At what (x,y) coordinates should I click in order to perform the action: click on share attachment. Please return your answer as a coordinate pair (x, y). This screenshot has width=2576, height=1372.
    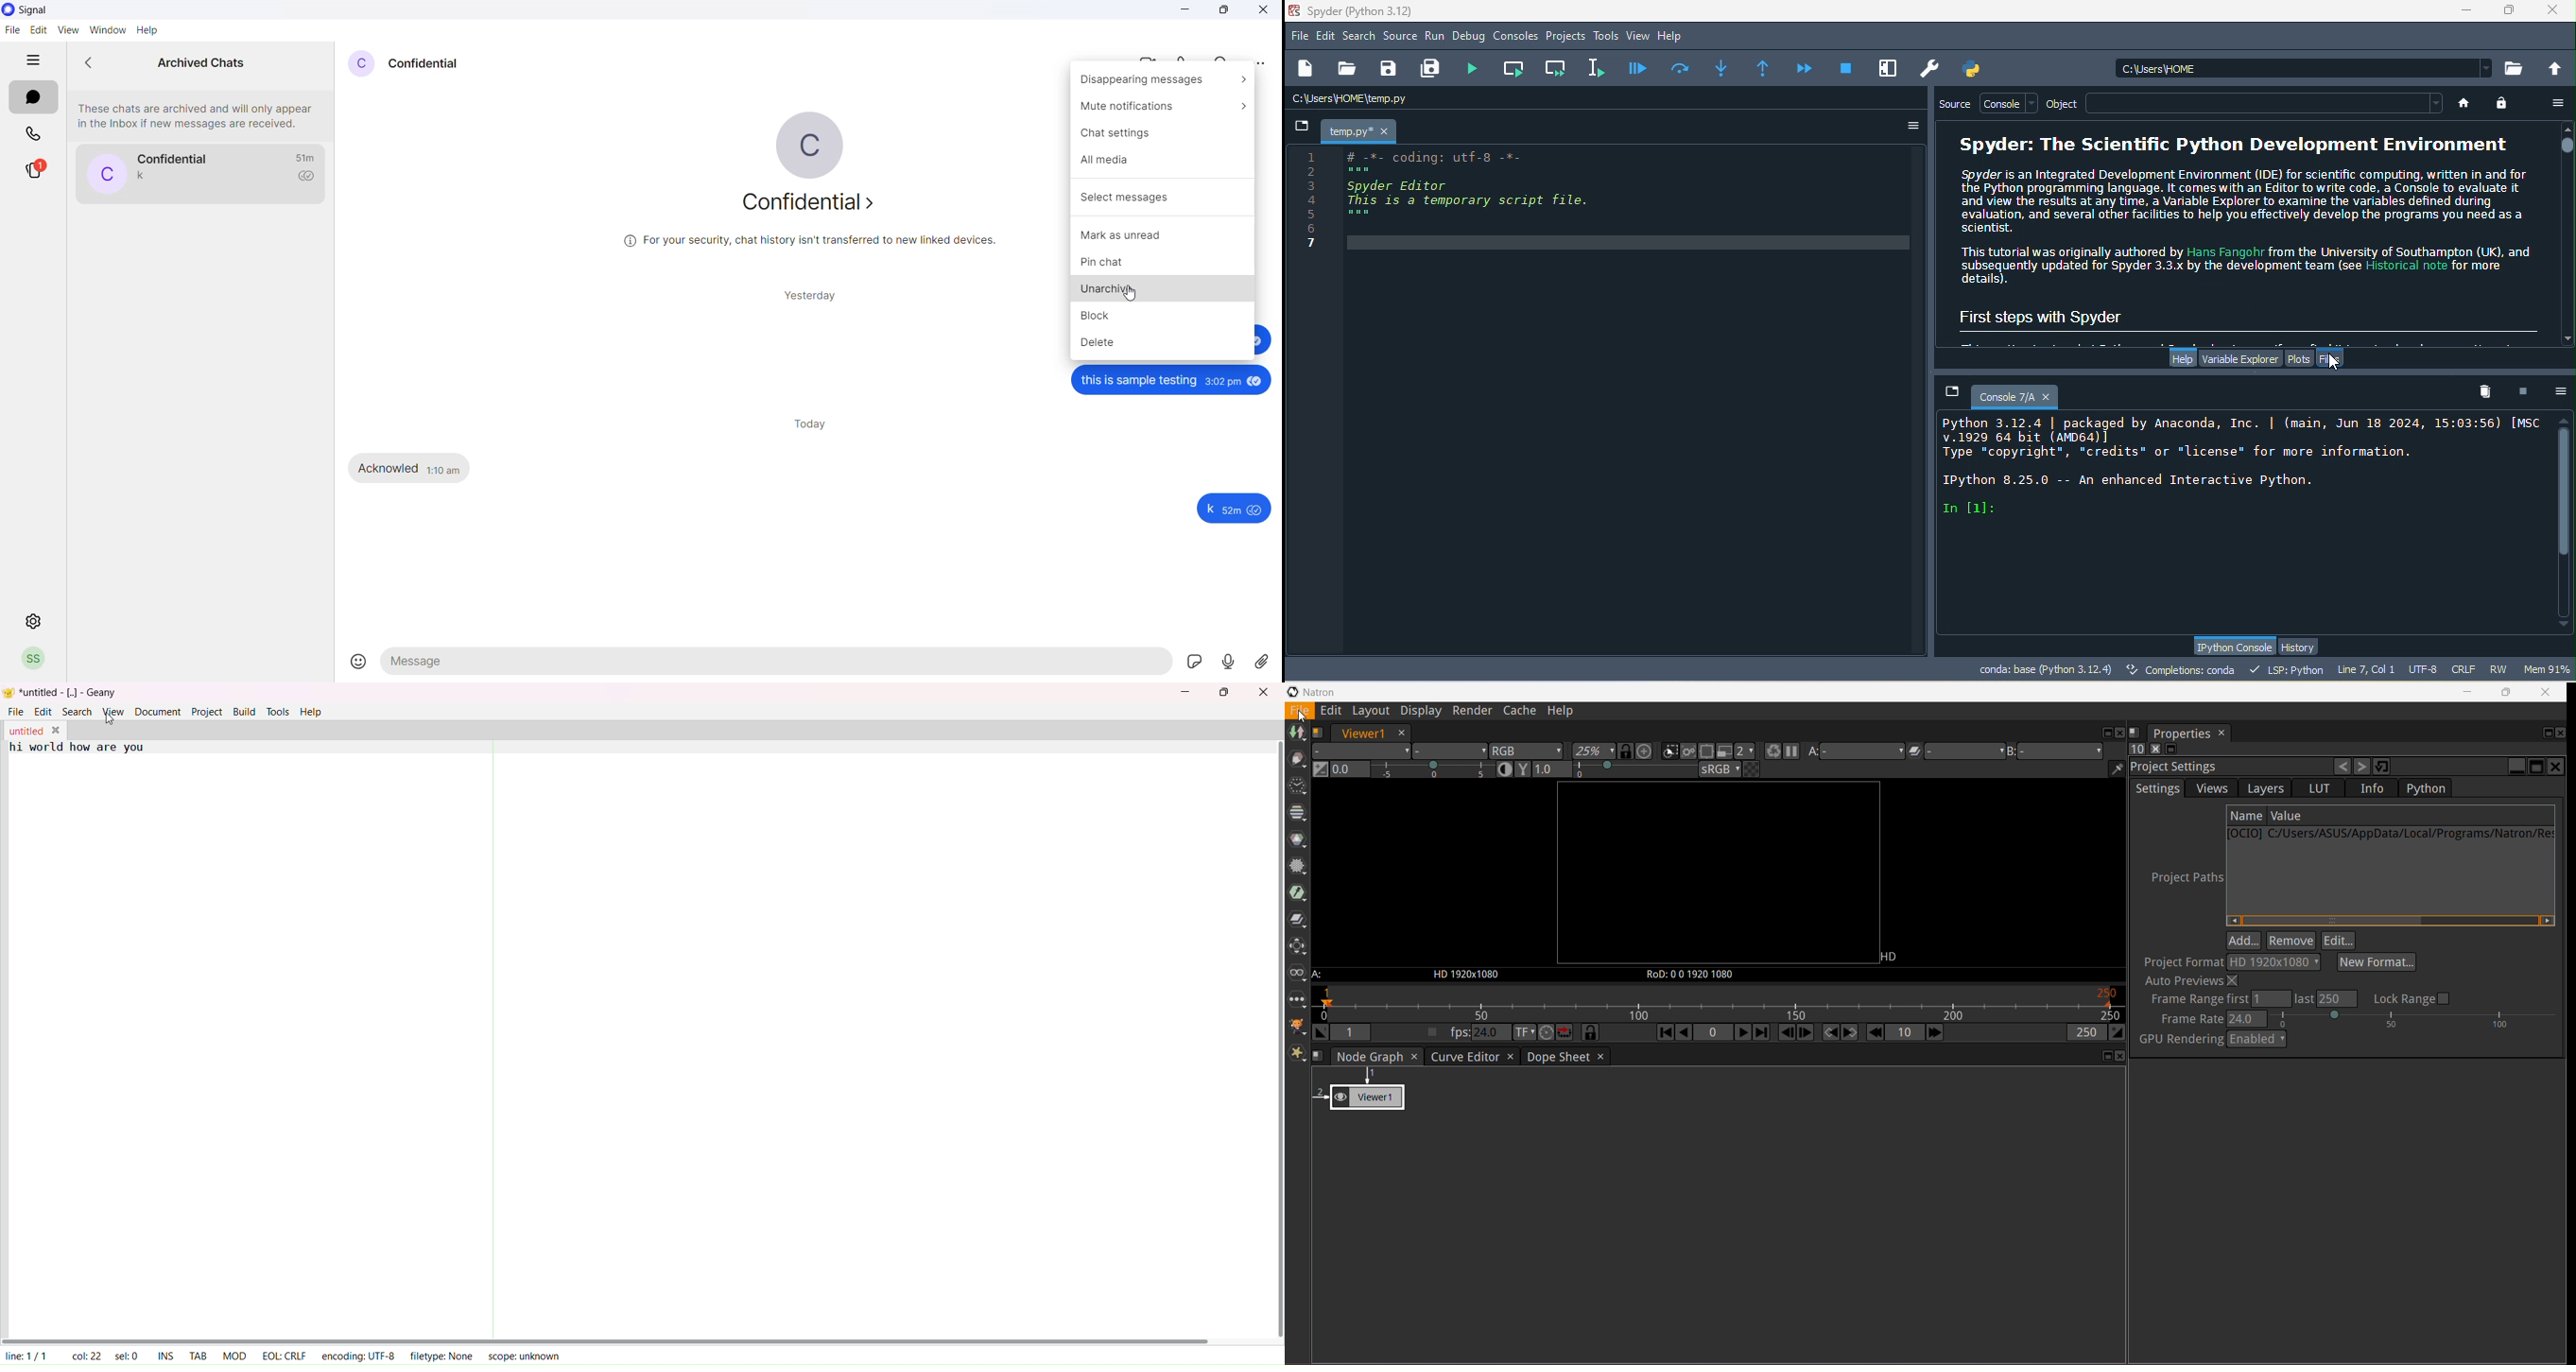
    Looking at the image, I should click on (1267, 662).